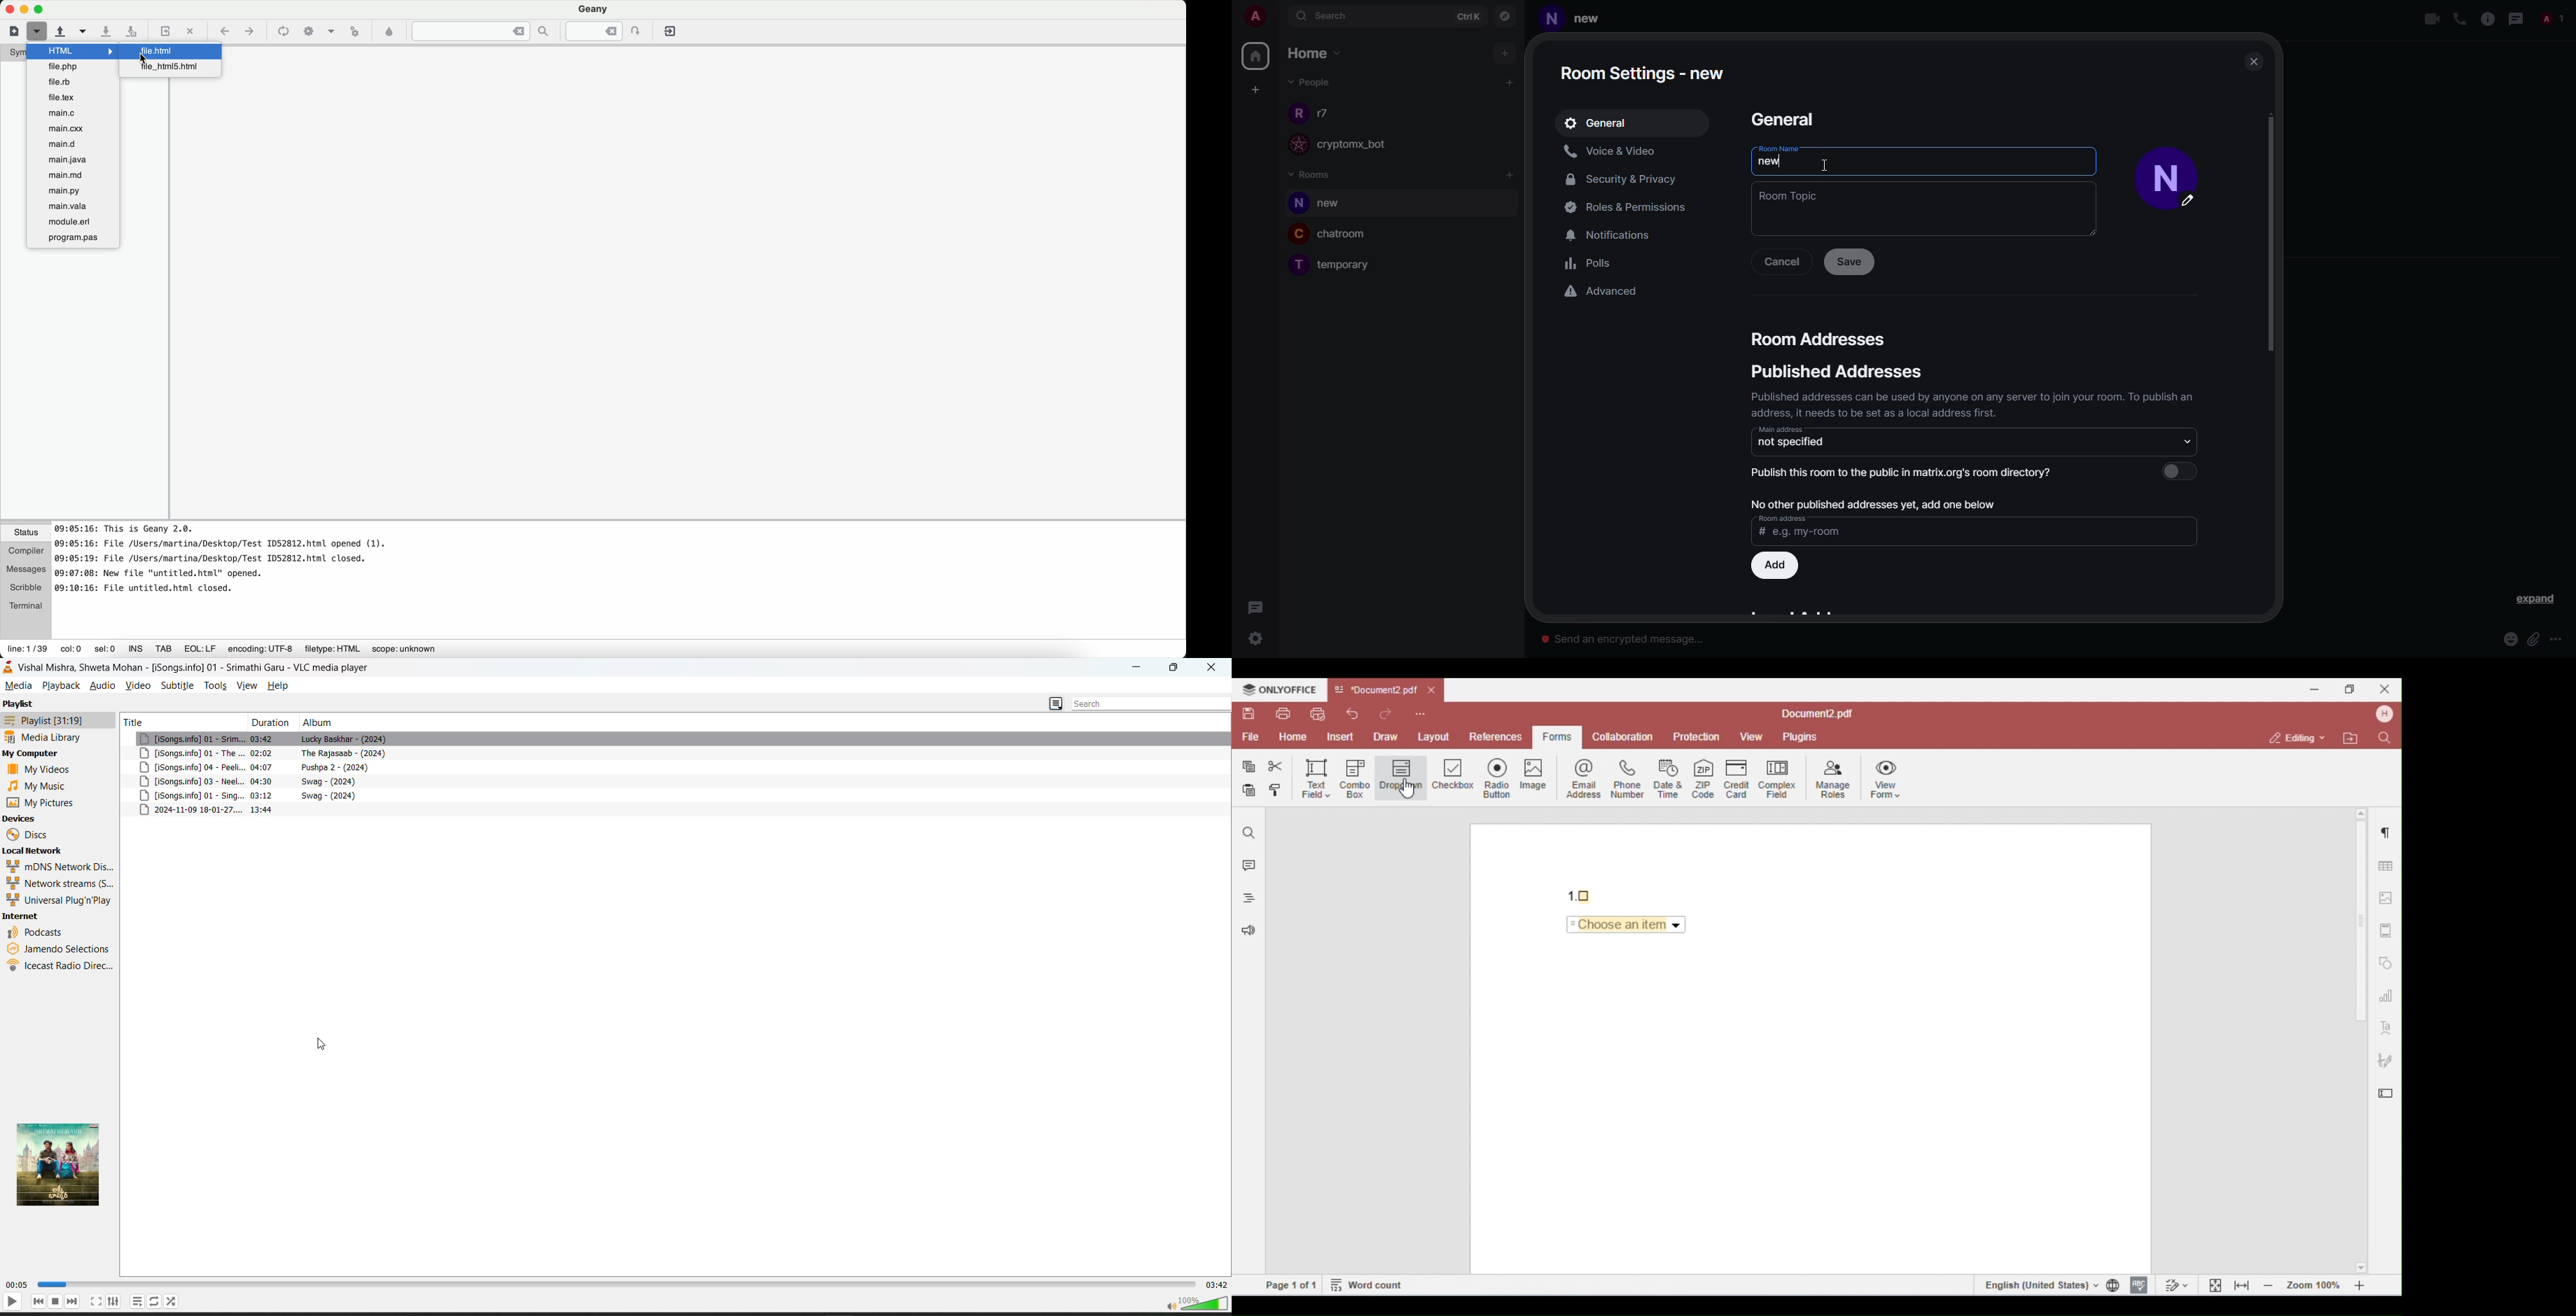  Describe the element at coordinates (284, 686) in the screenshot. I see `help` at that location.